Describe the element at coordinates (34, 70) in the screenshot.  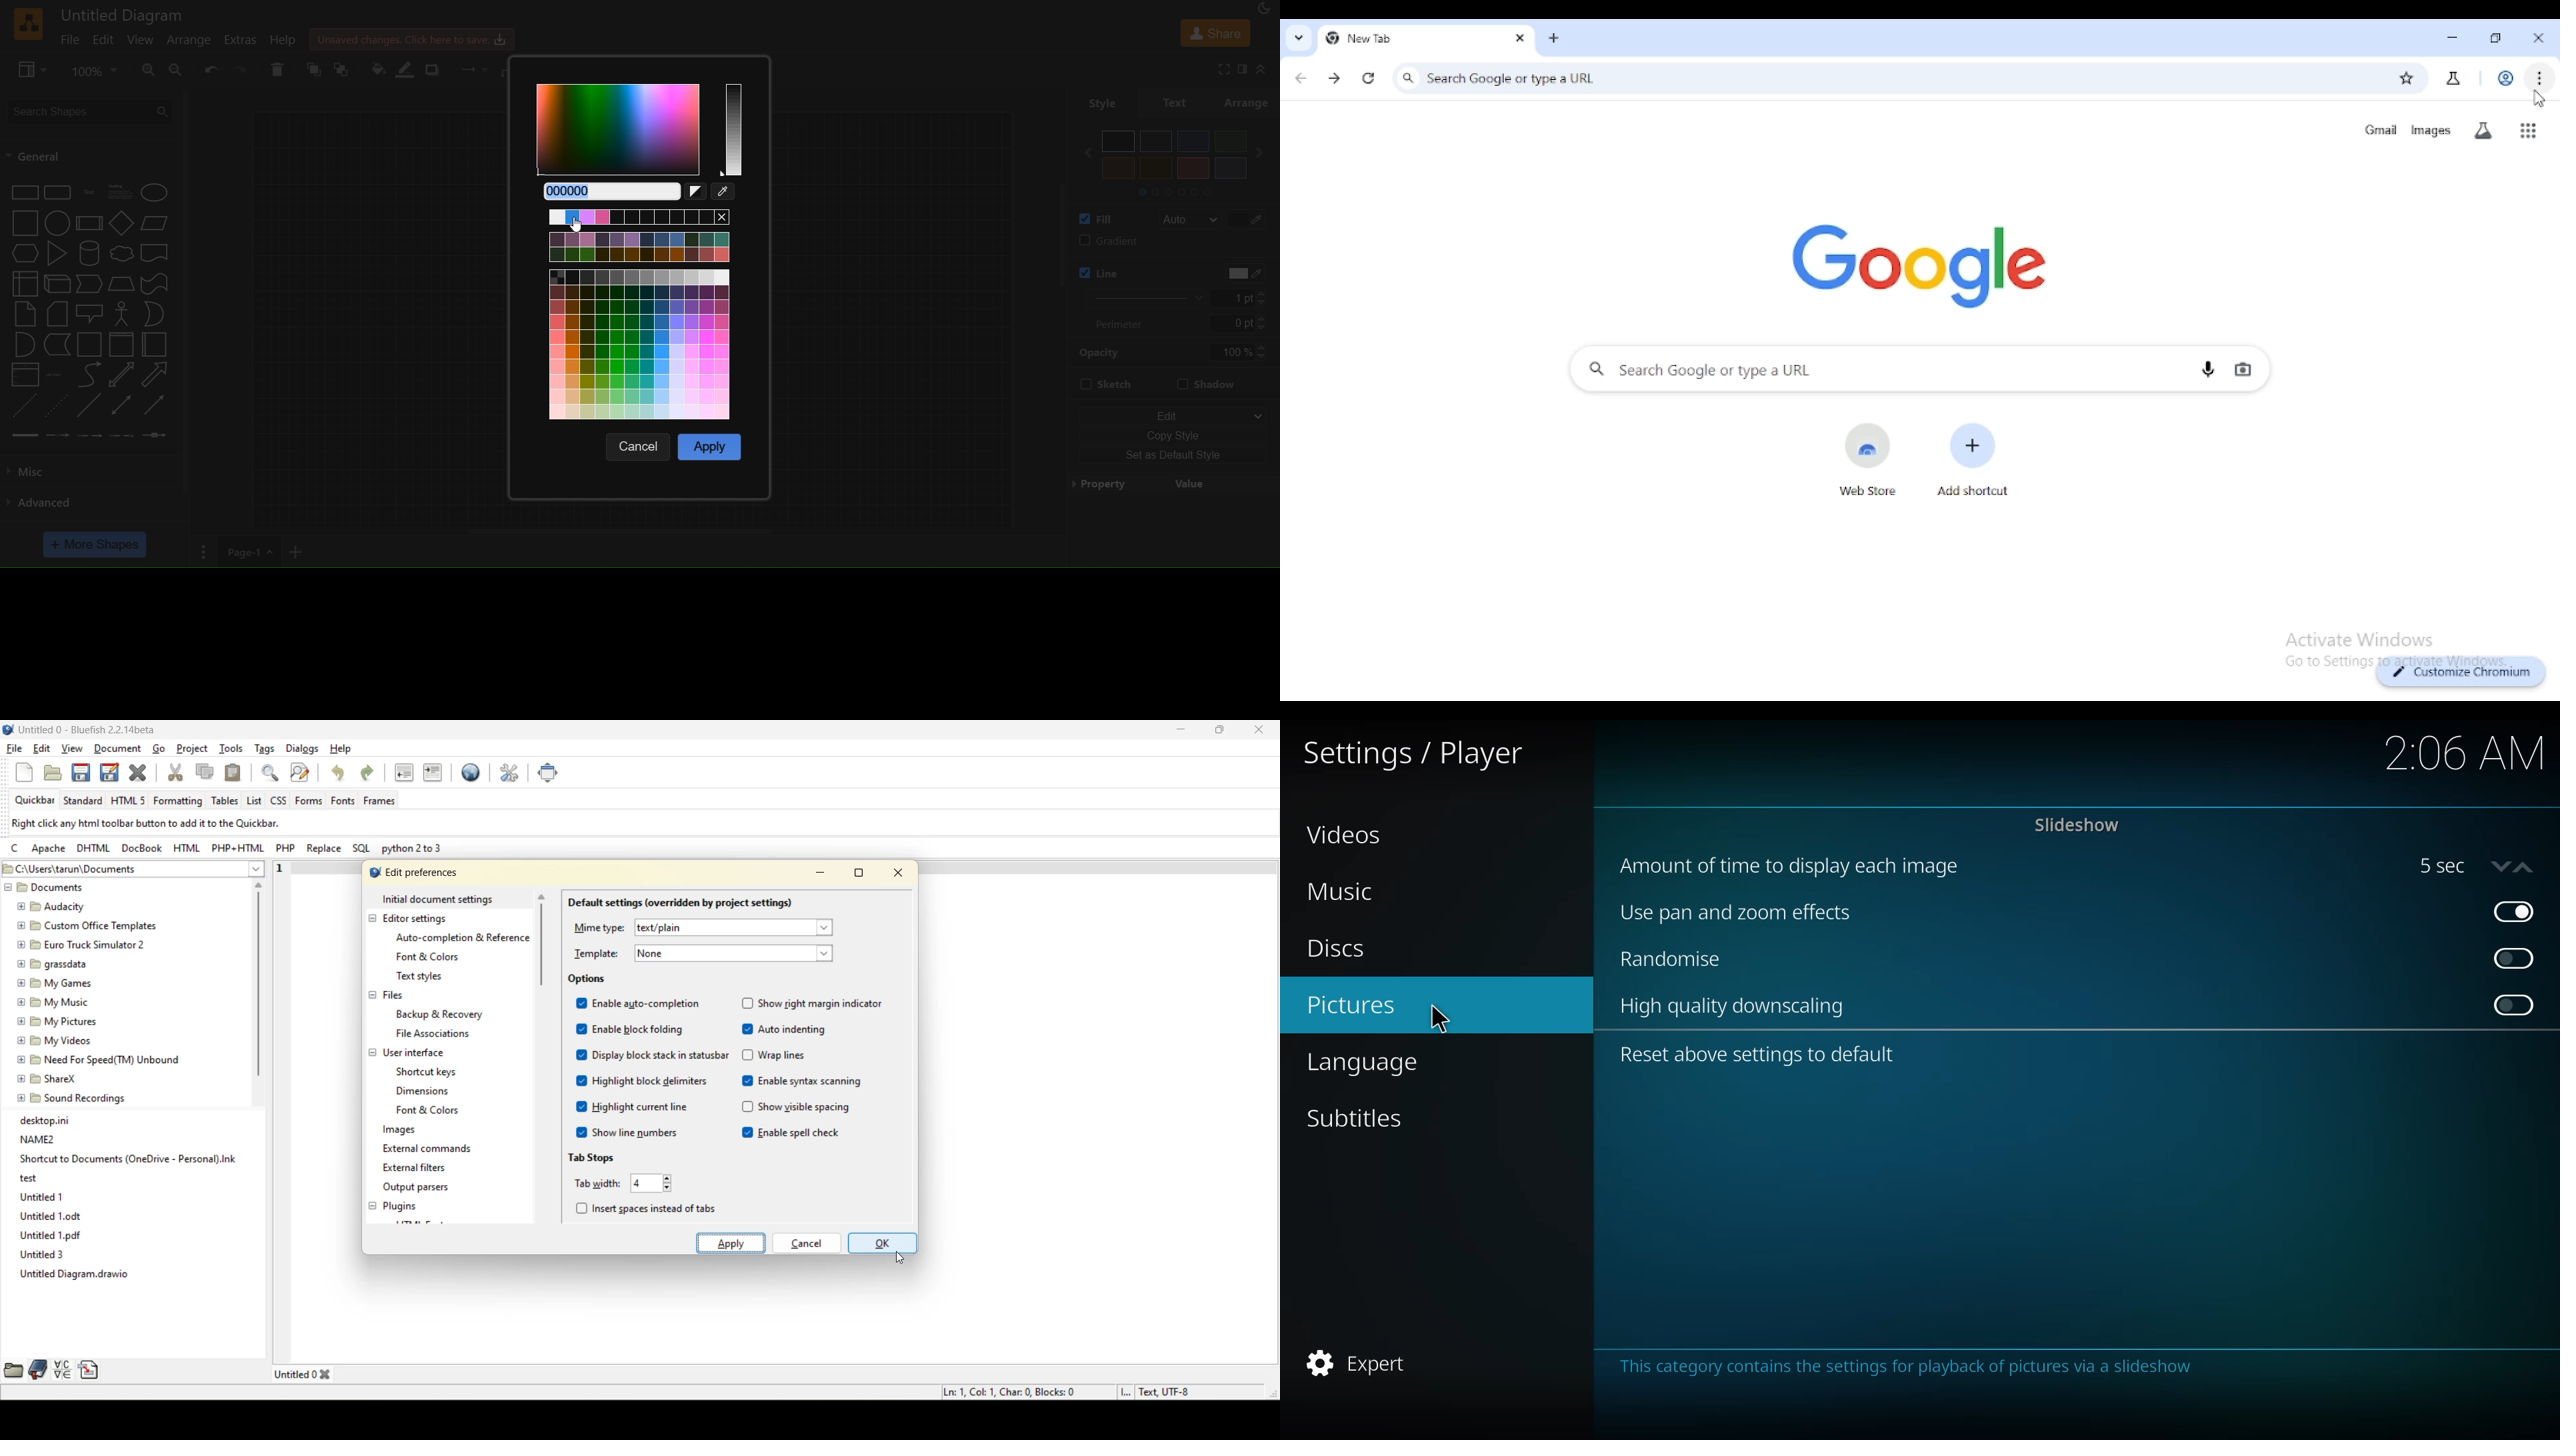
I see `view` at that location.